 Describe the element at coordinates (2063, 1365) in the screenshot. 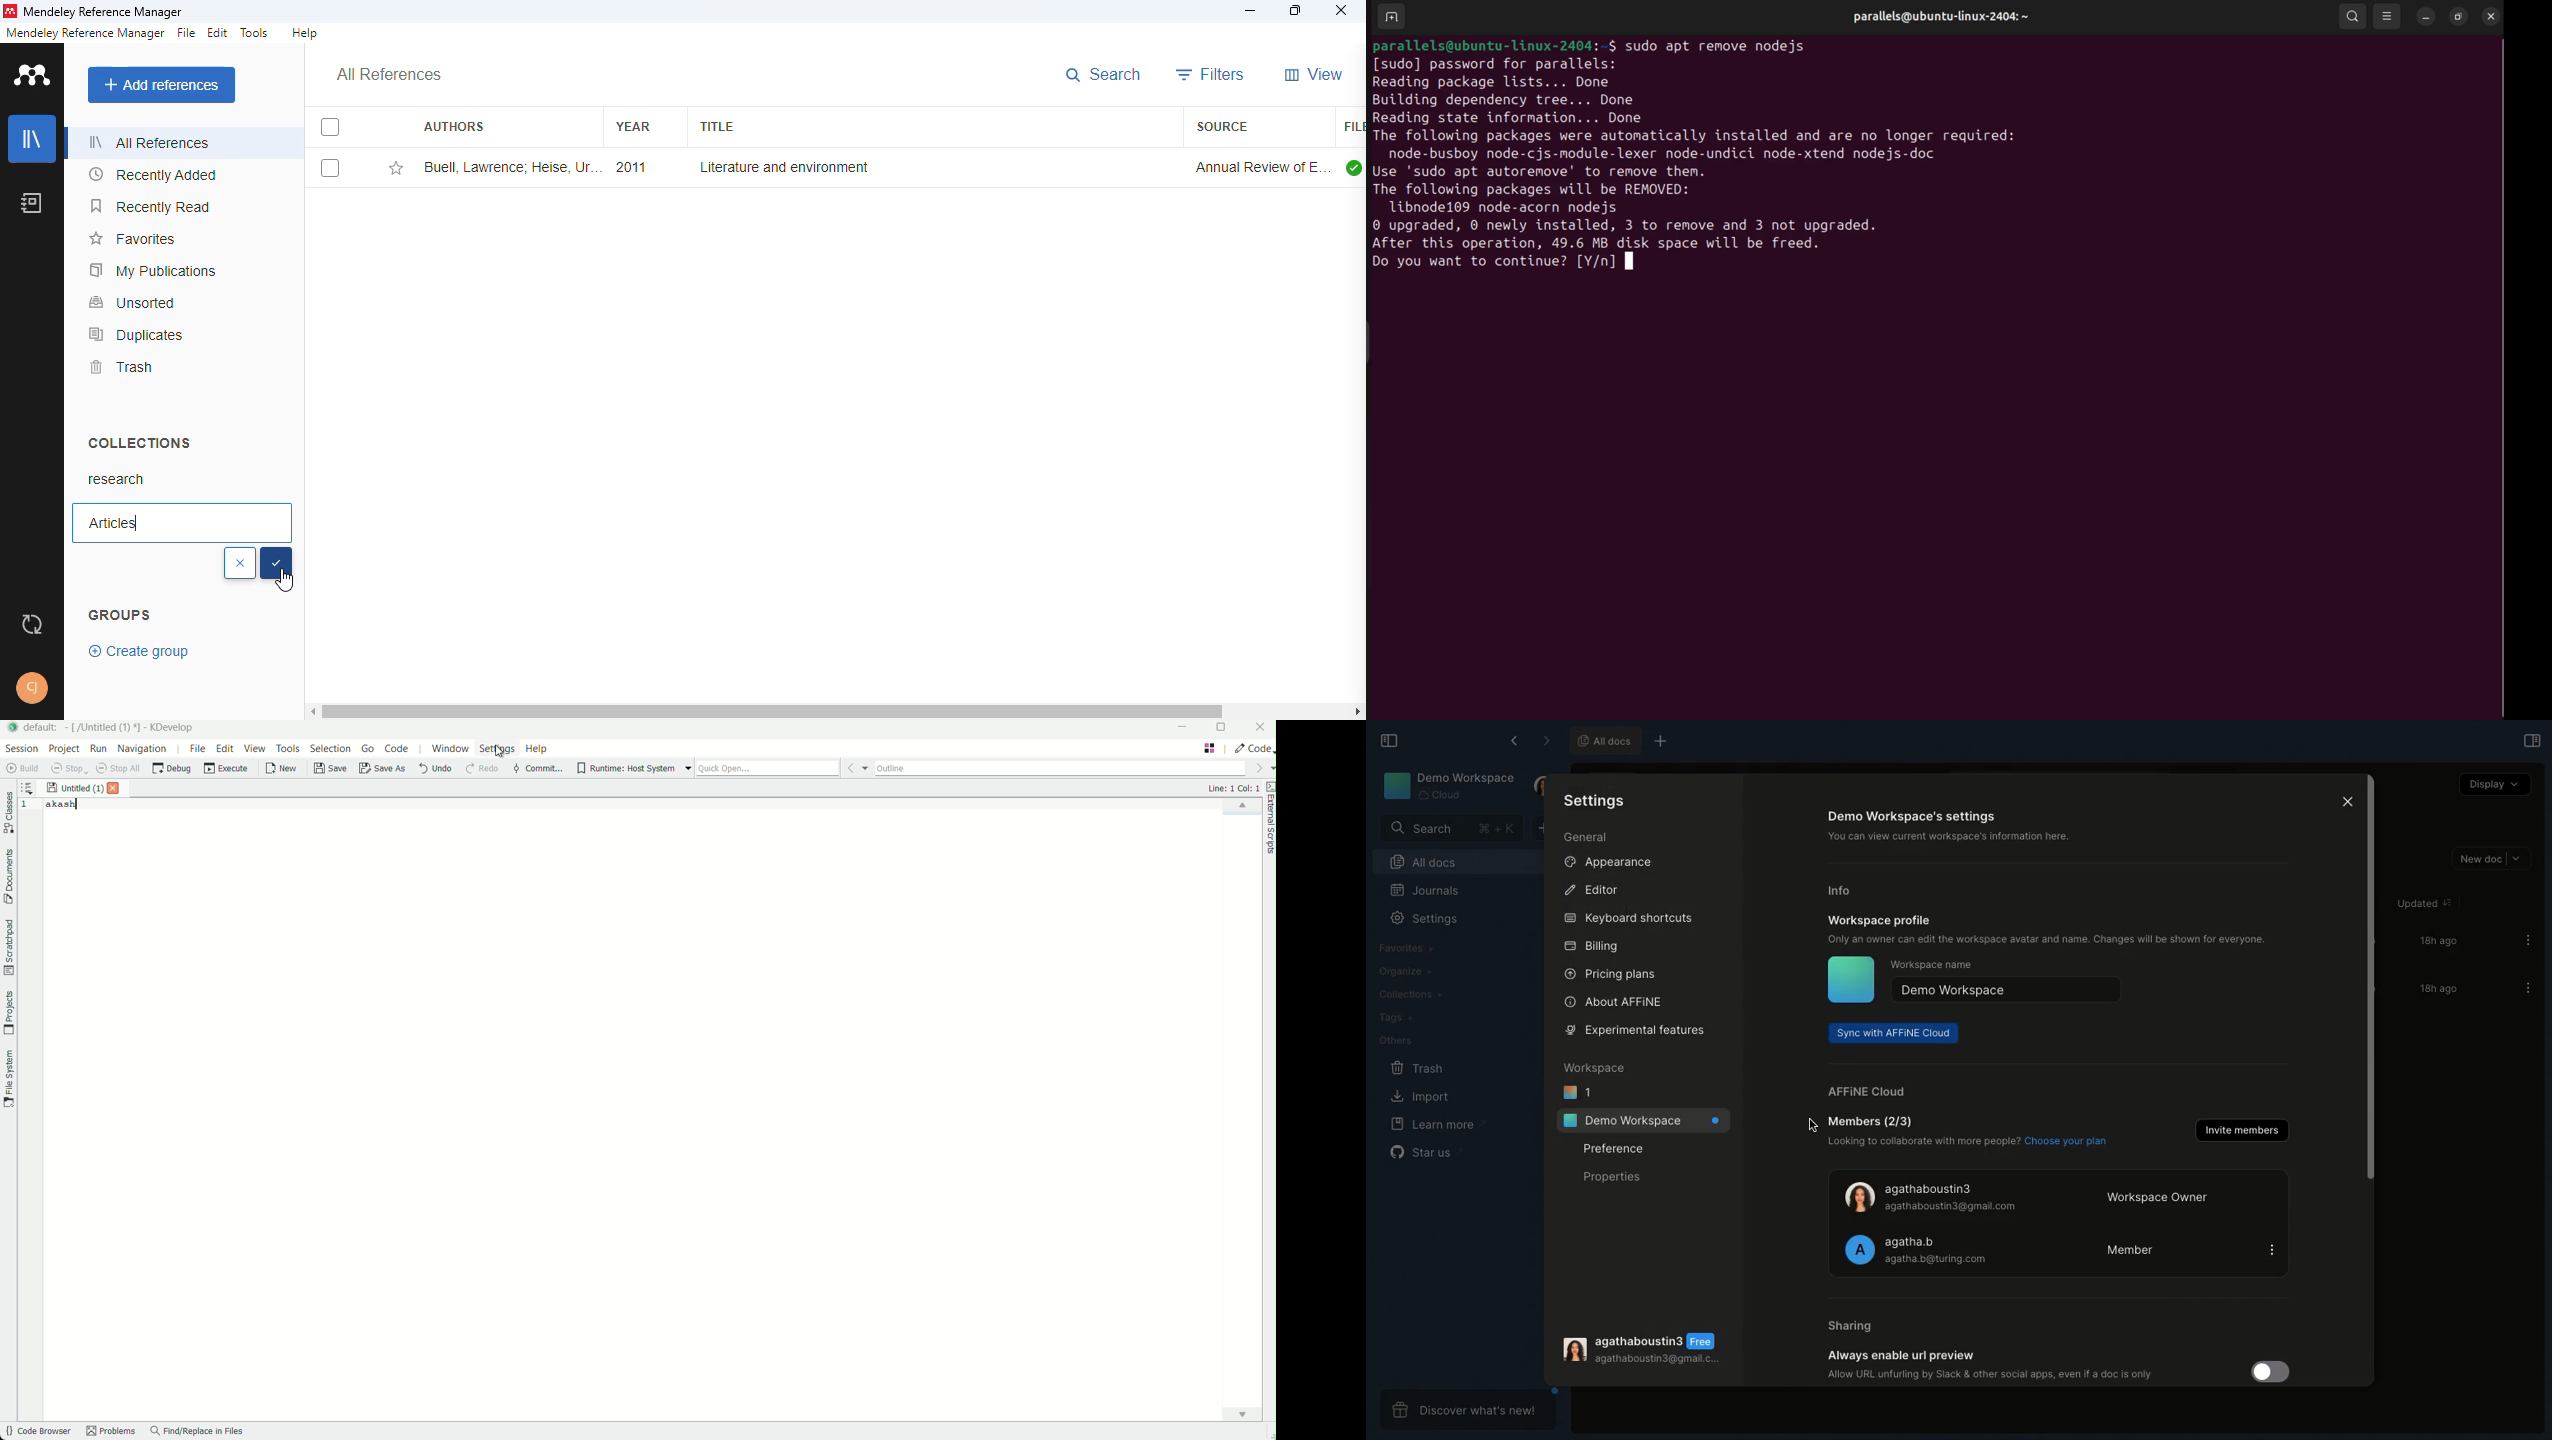

I see `Always enable url preview` at that location.